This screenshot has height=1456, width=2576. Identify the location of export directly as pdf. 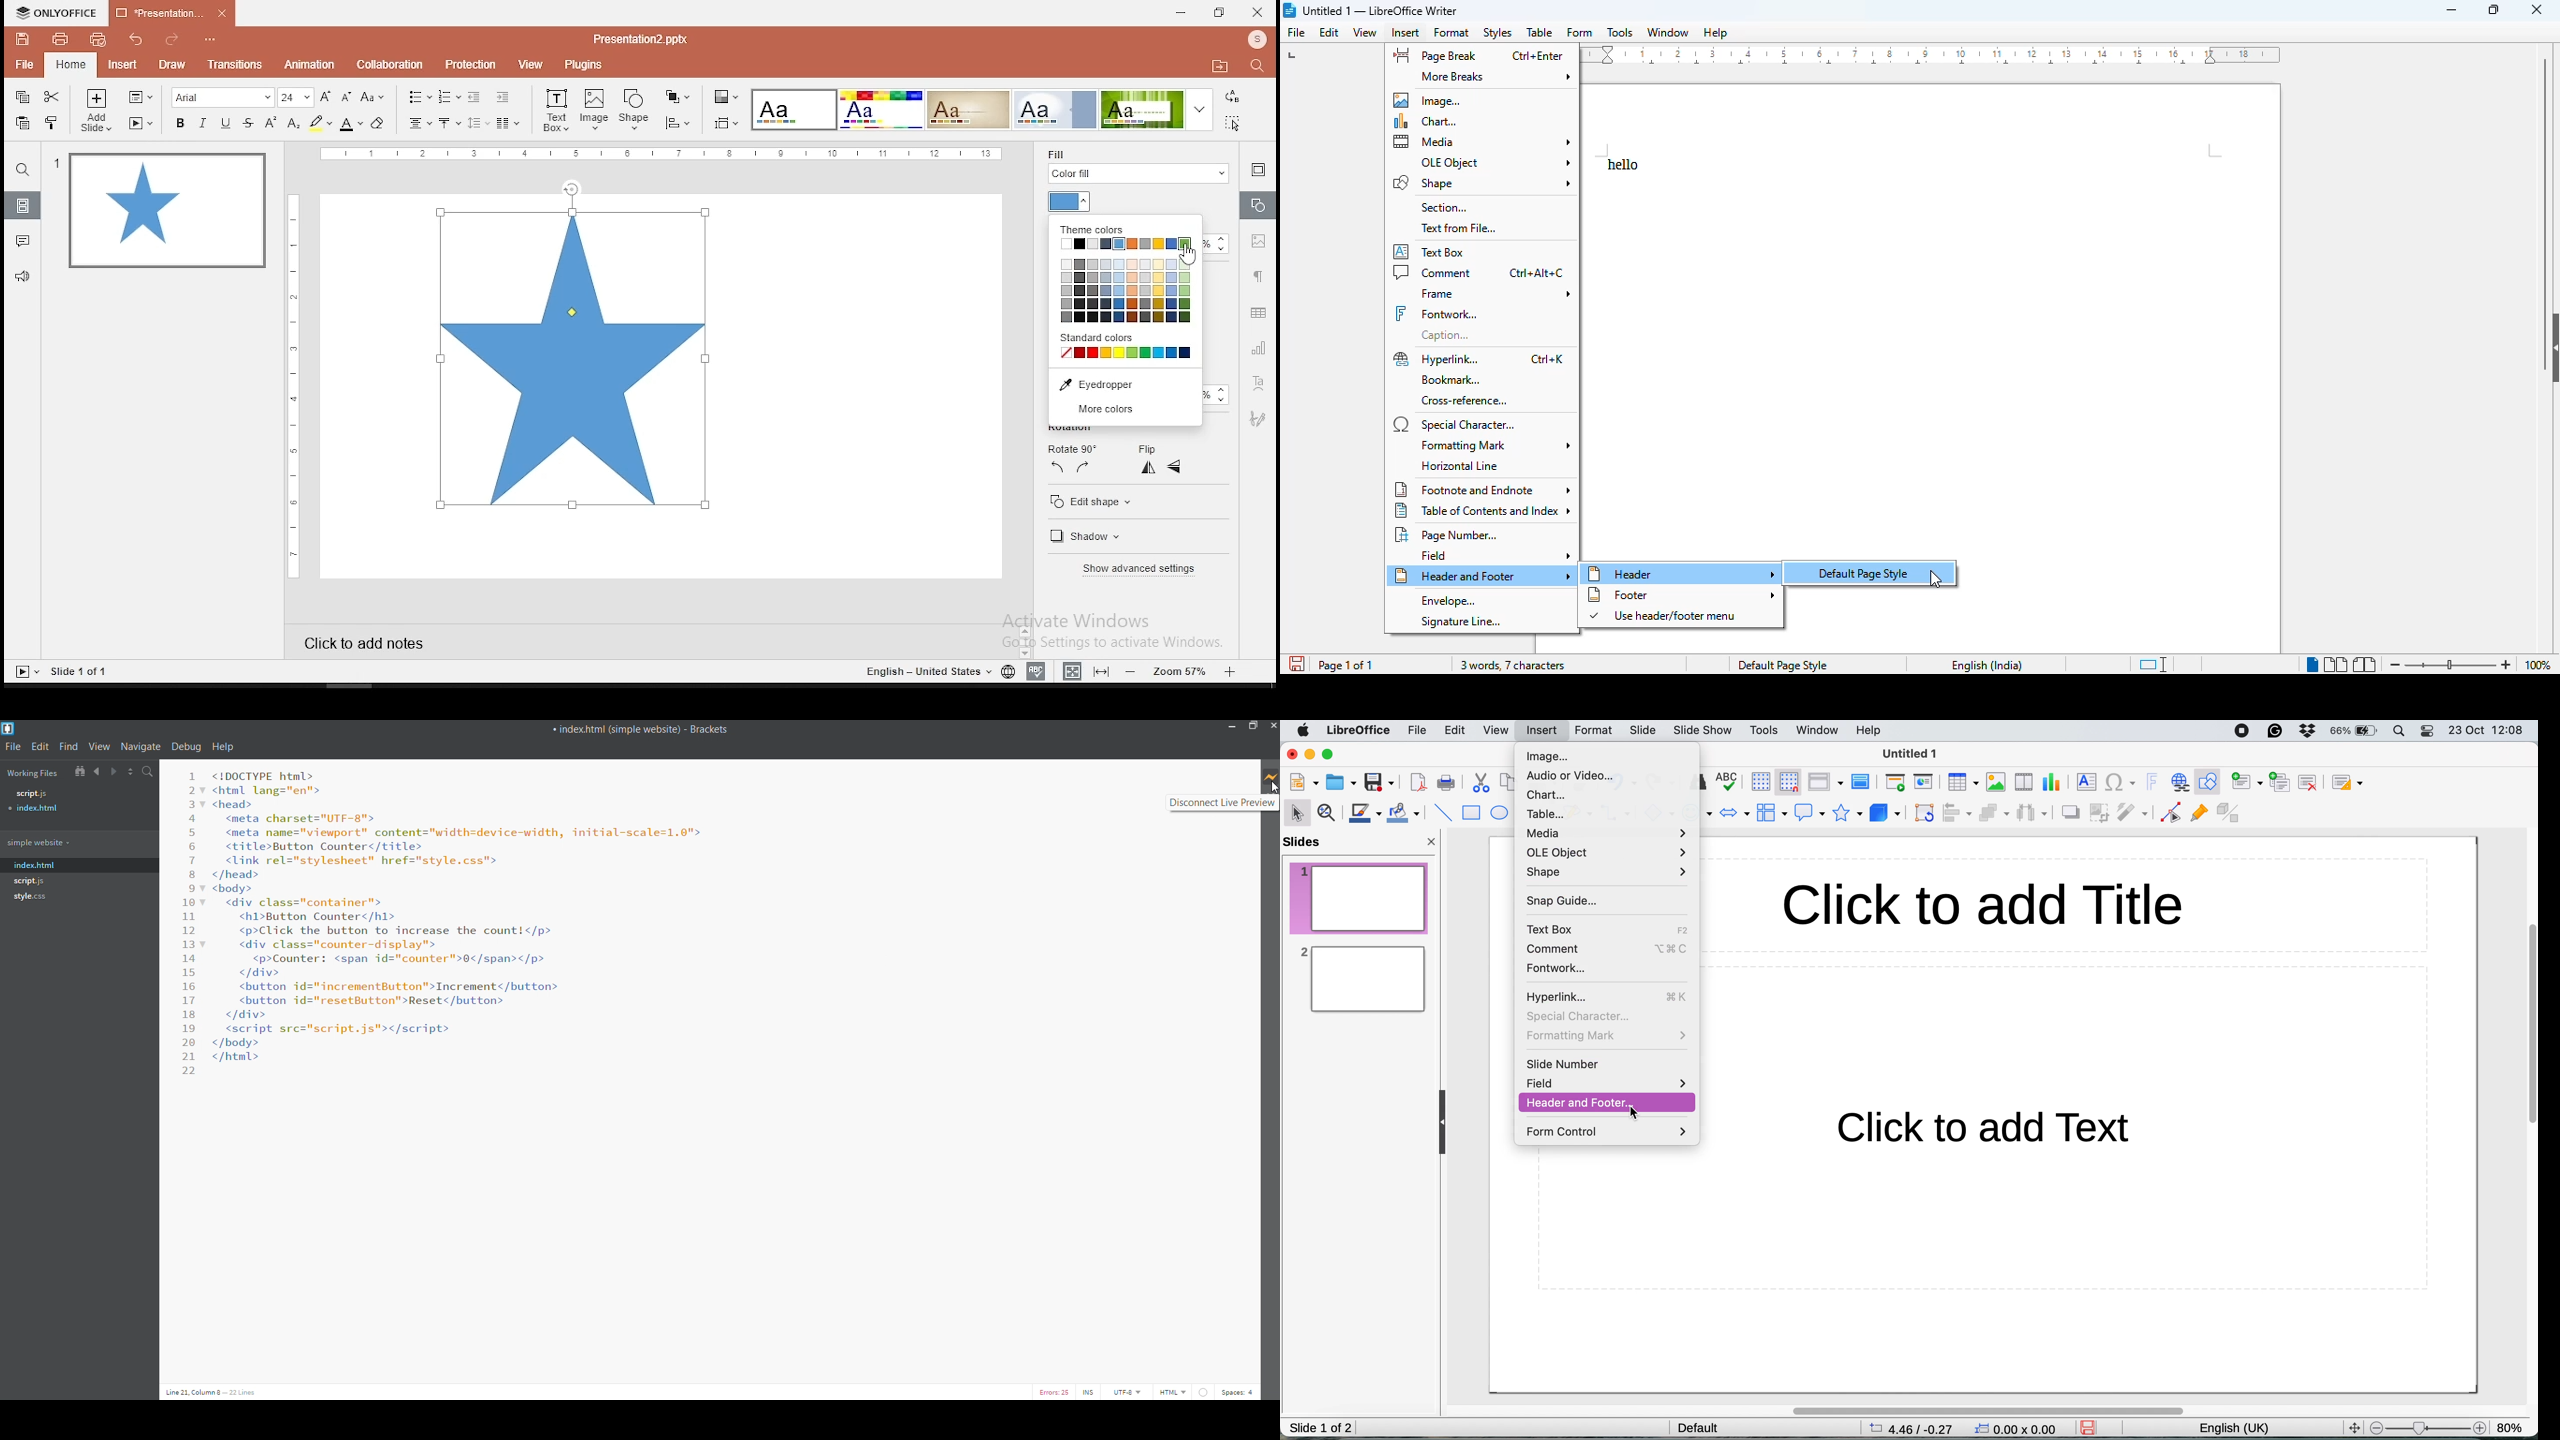
(1418, 784).